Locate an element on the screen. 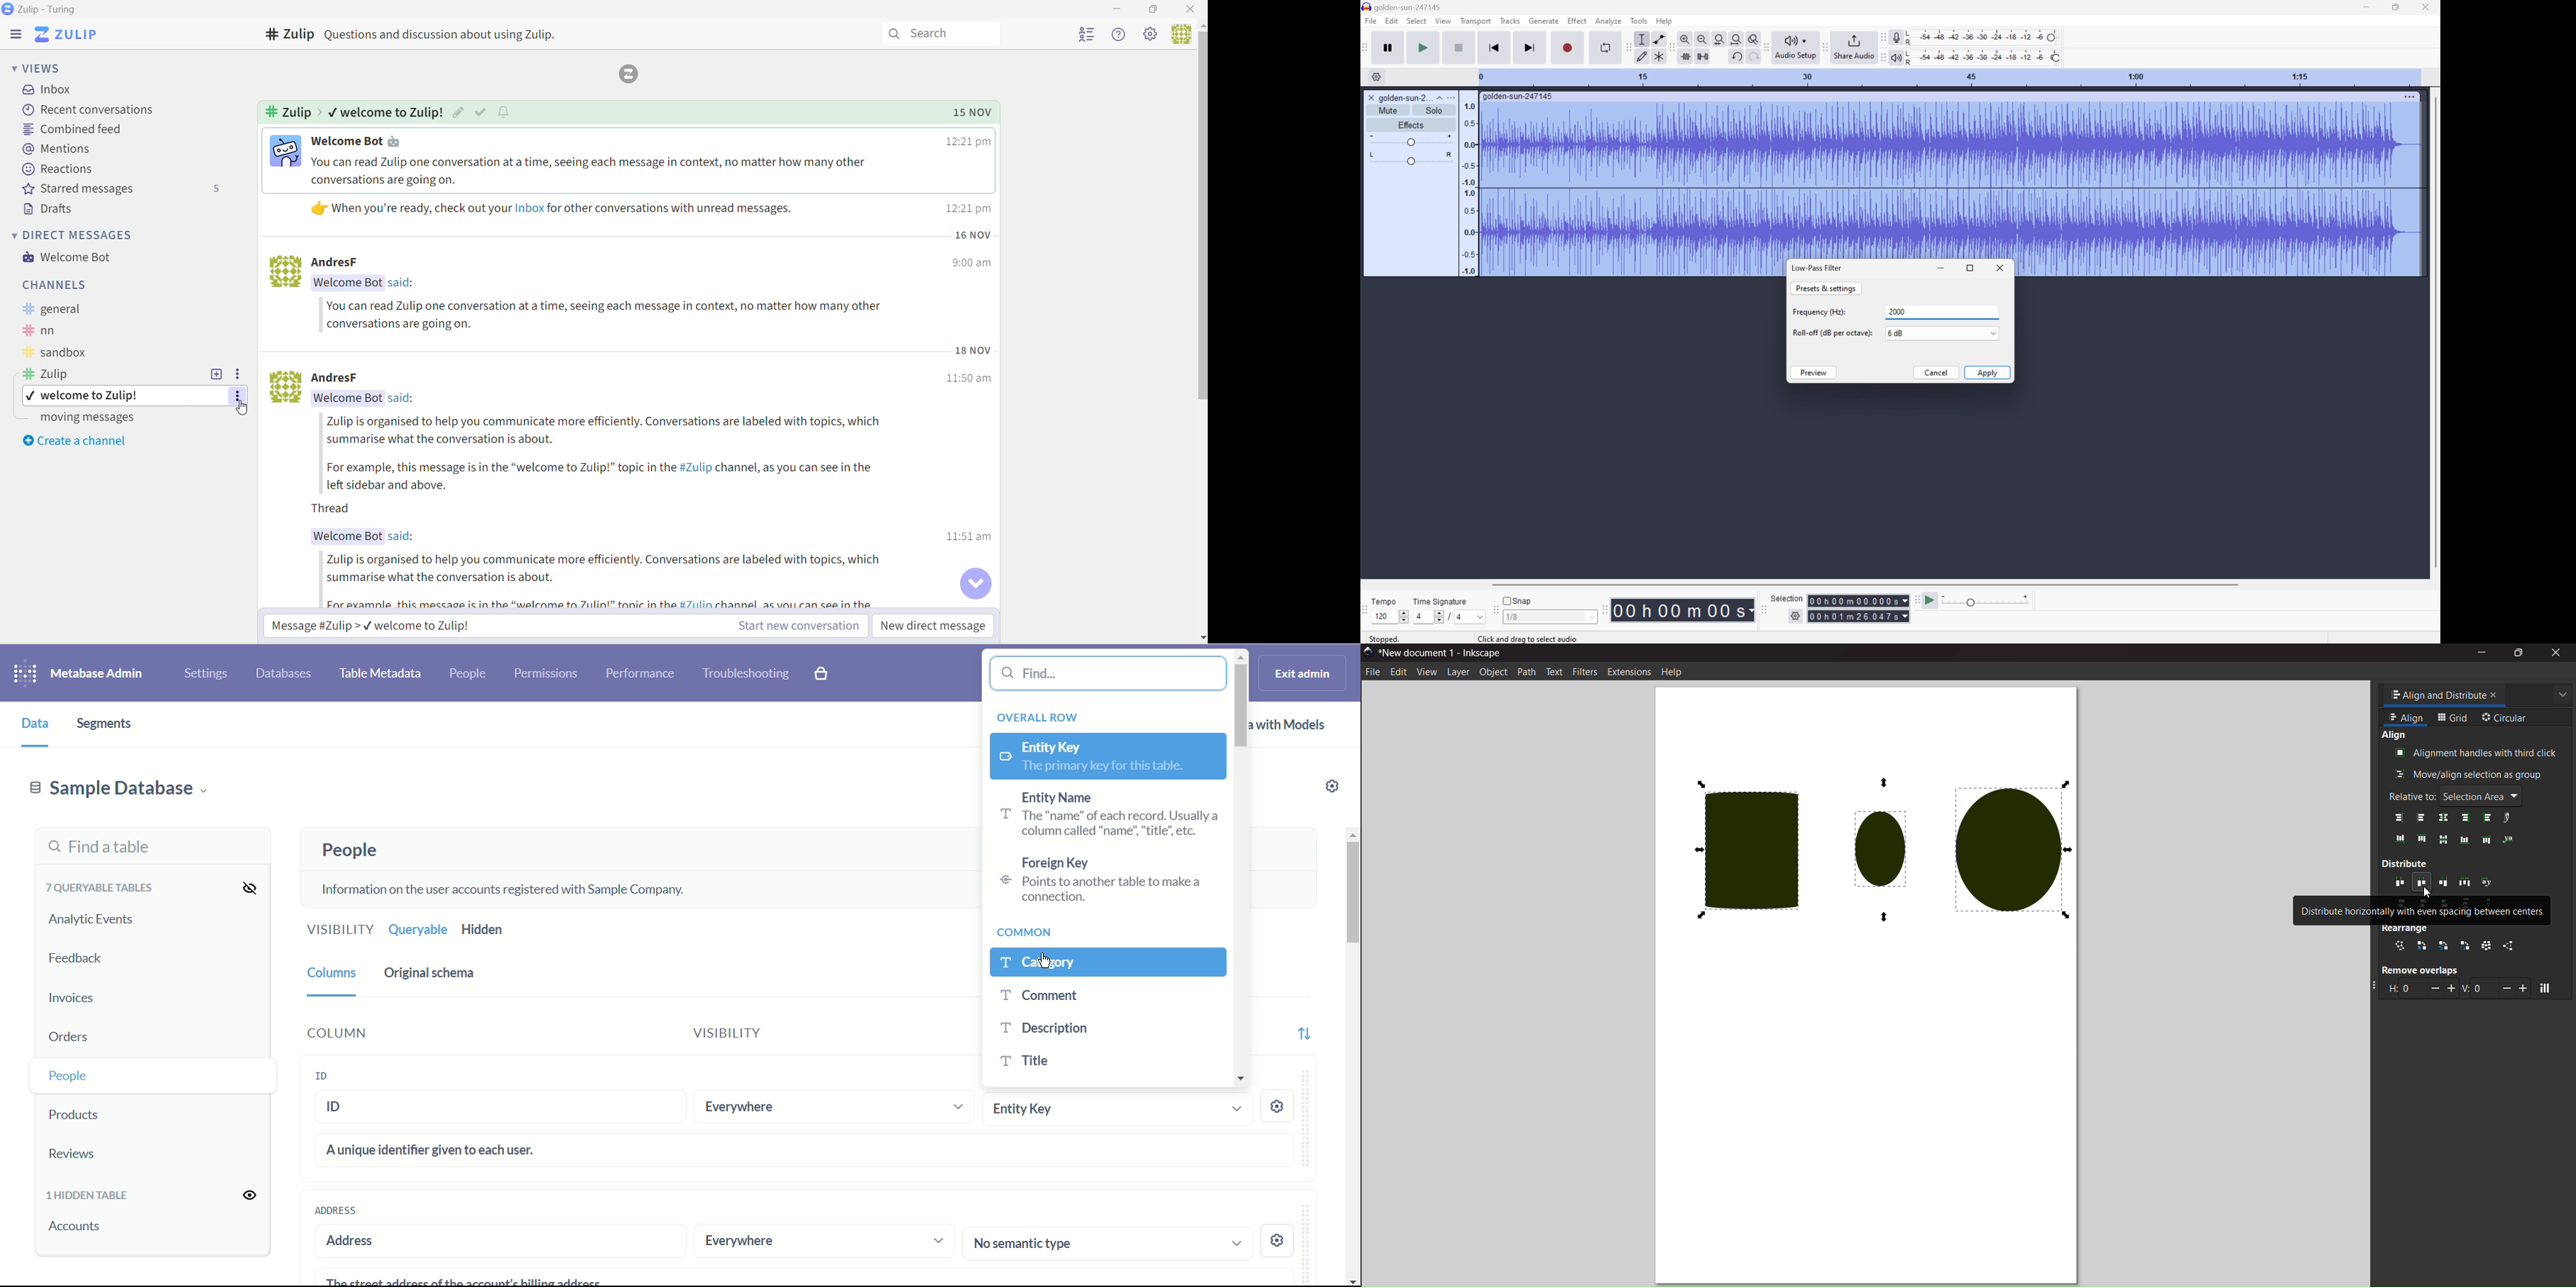 This screenshot has width=2576, height=1288. Find a table is located at coordinates (150, 847).